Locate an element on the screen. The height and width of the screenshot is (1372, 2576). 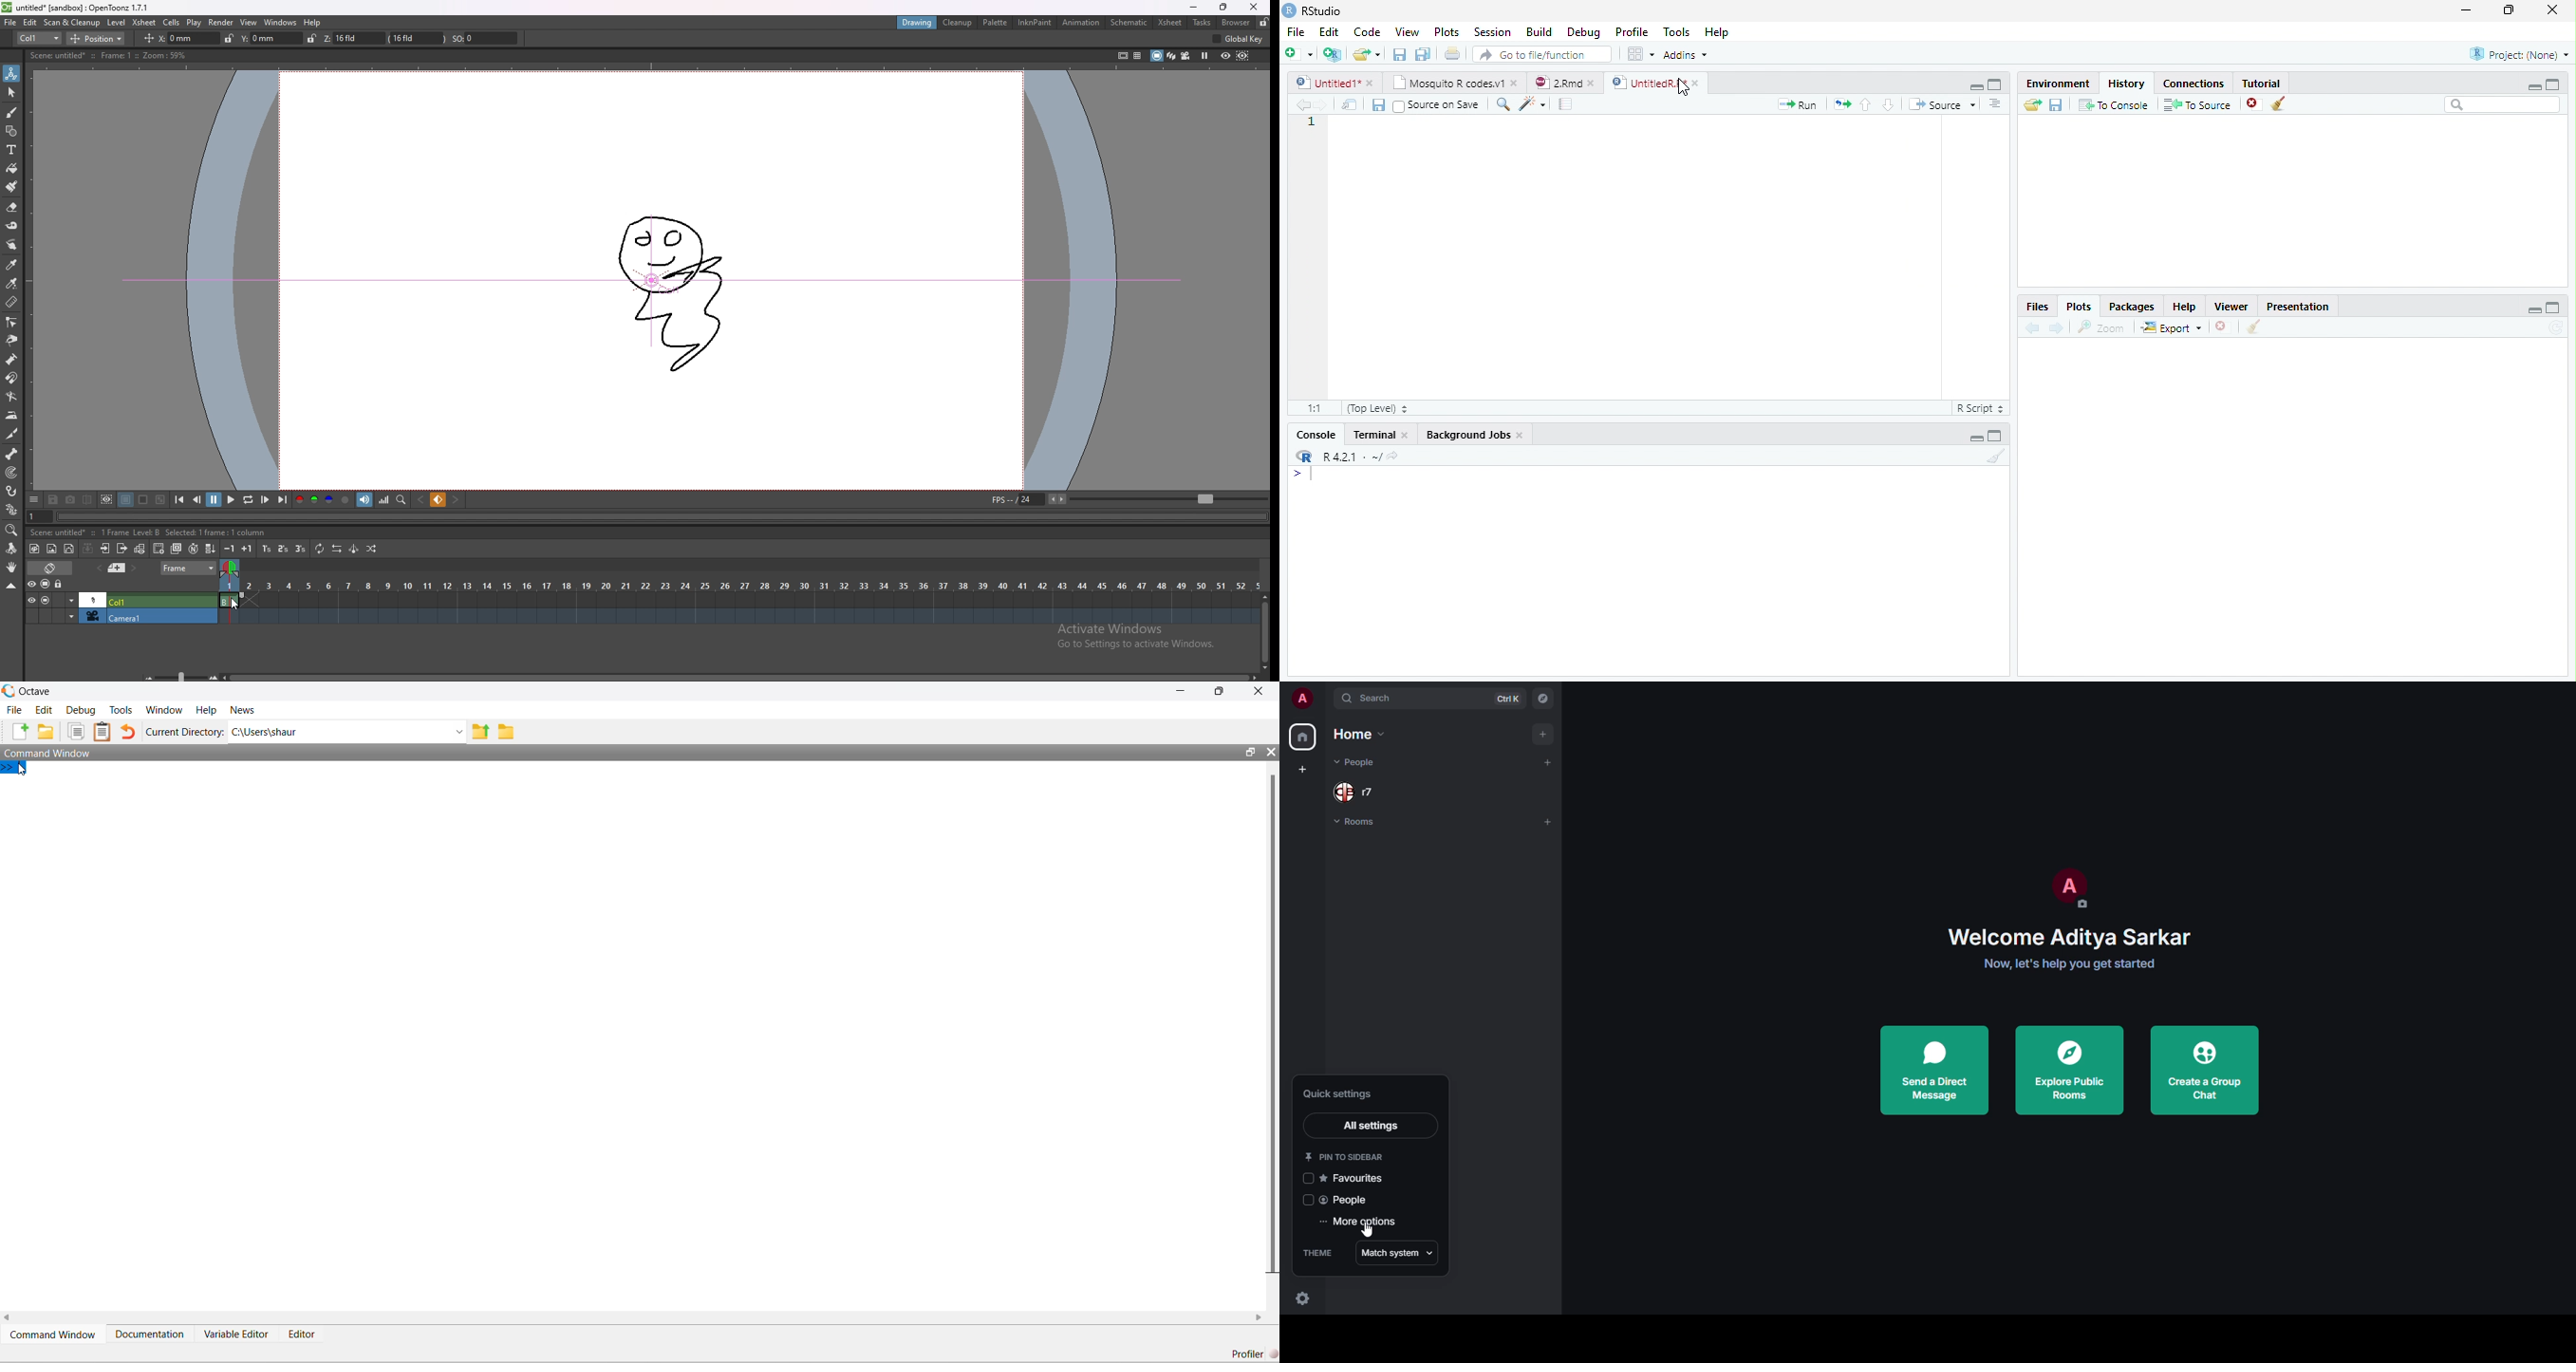
Save workspace as  is located at coordinates (2059, 105).